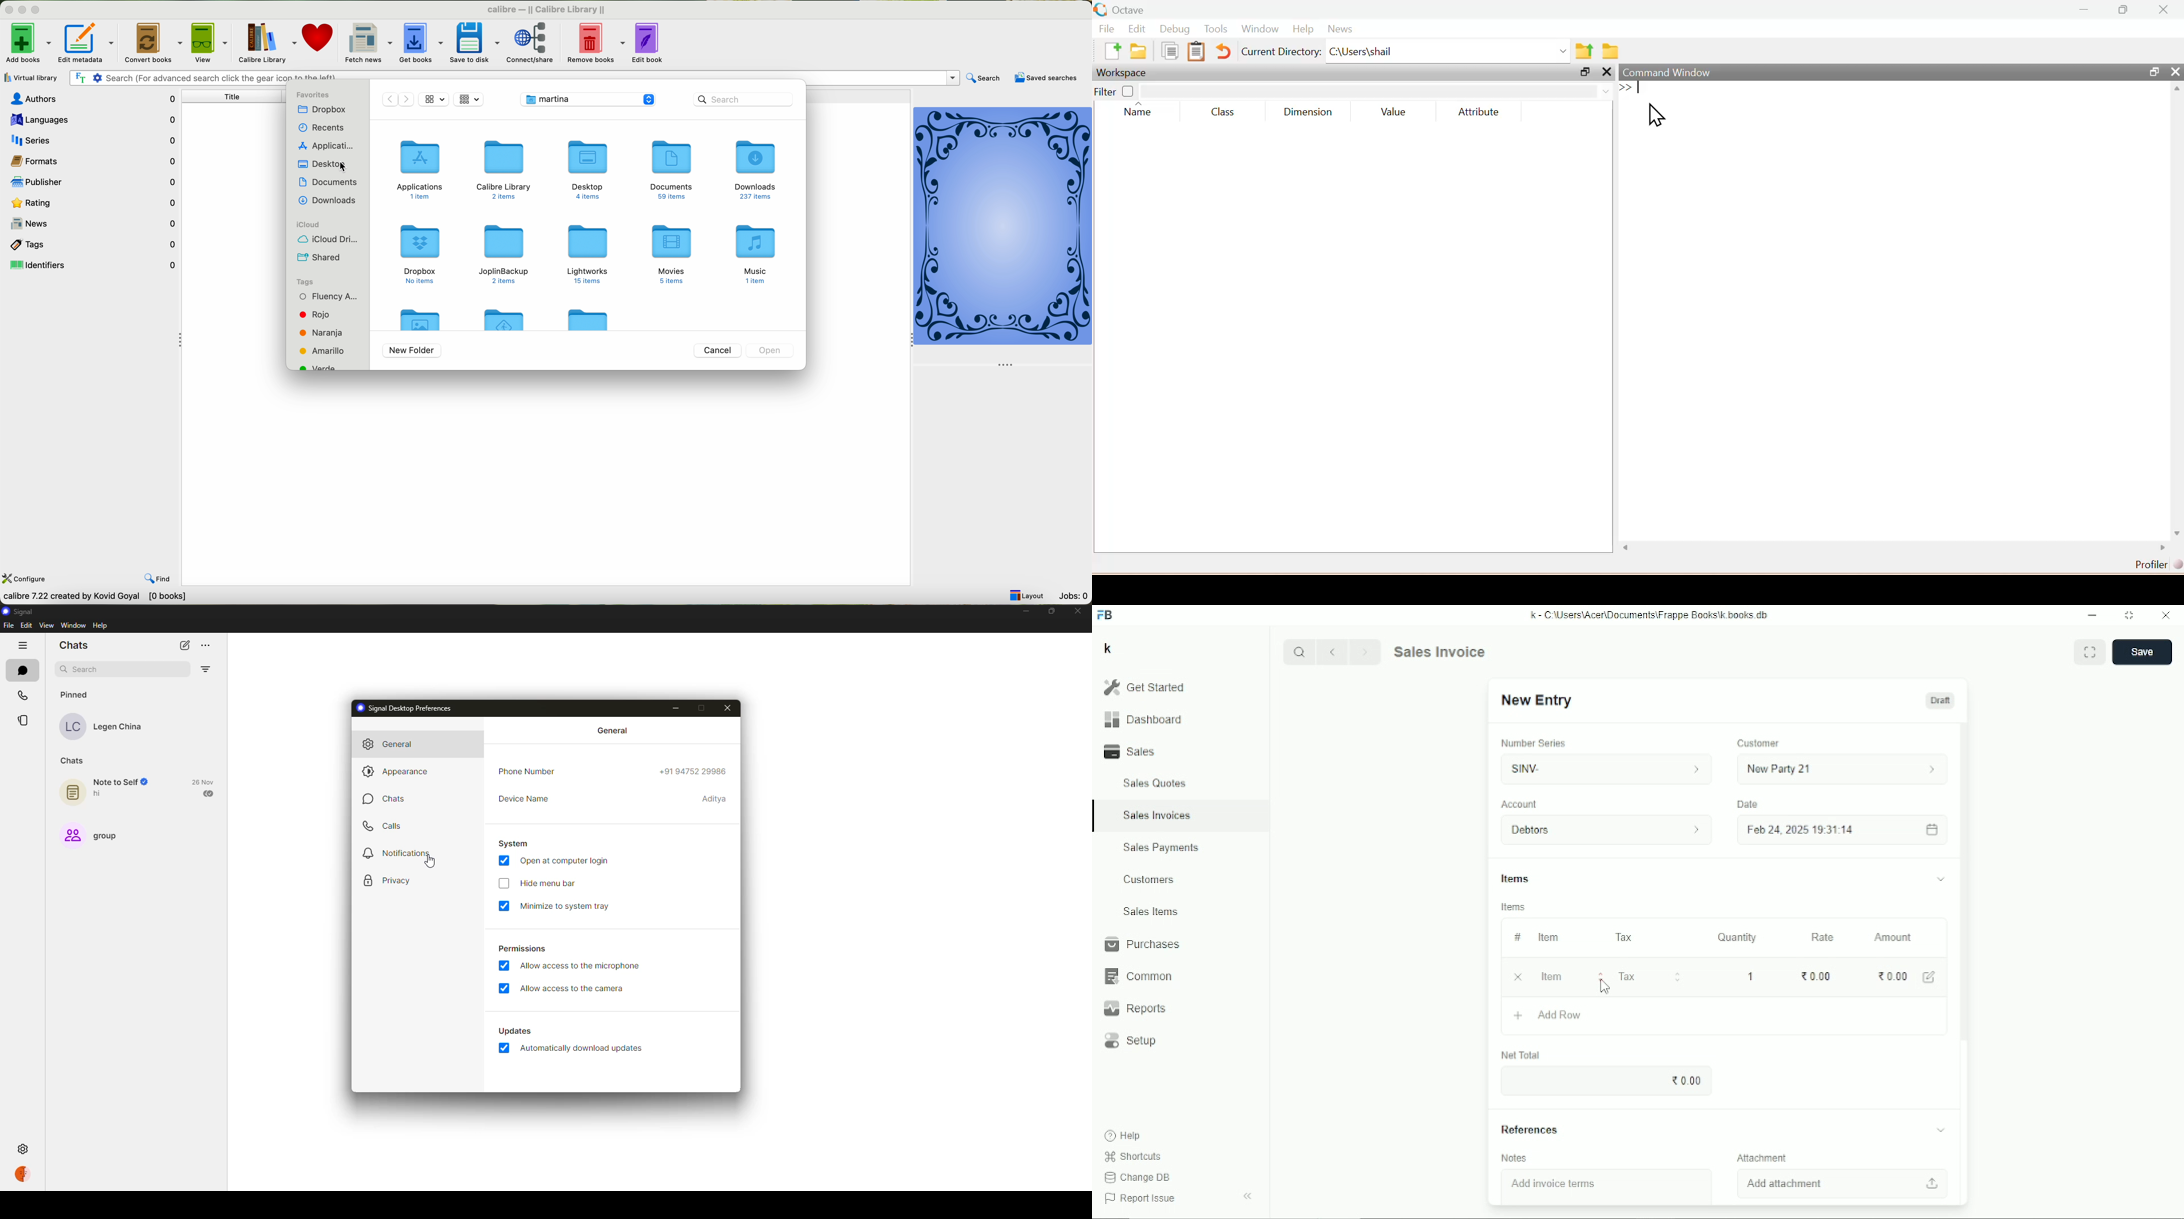 This screenshot has height=1232, width=2184. I want to click on Save, so click(2142, 652).